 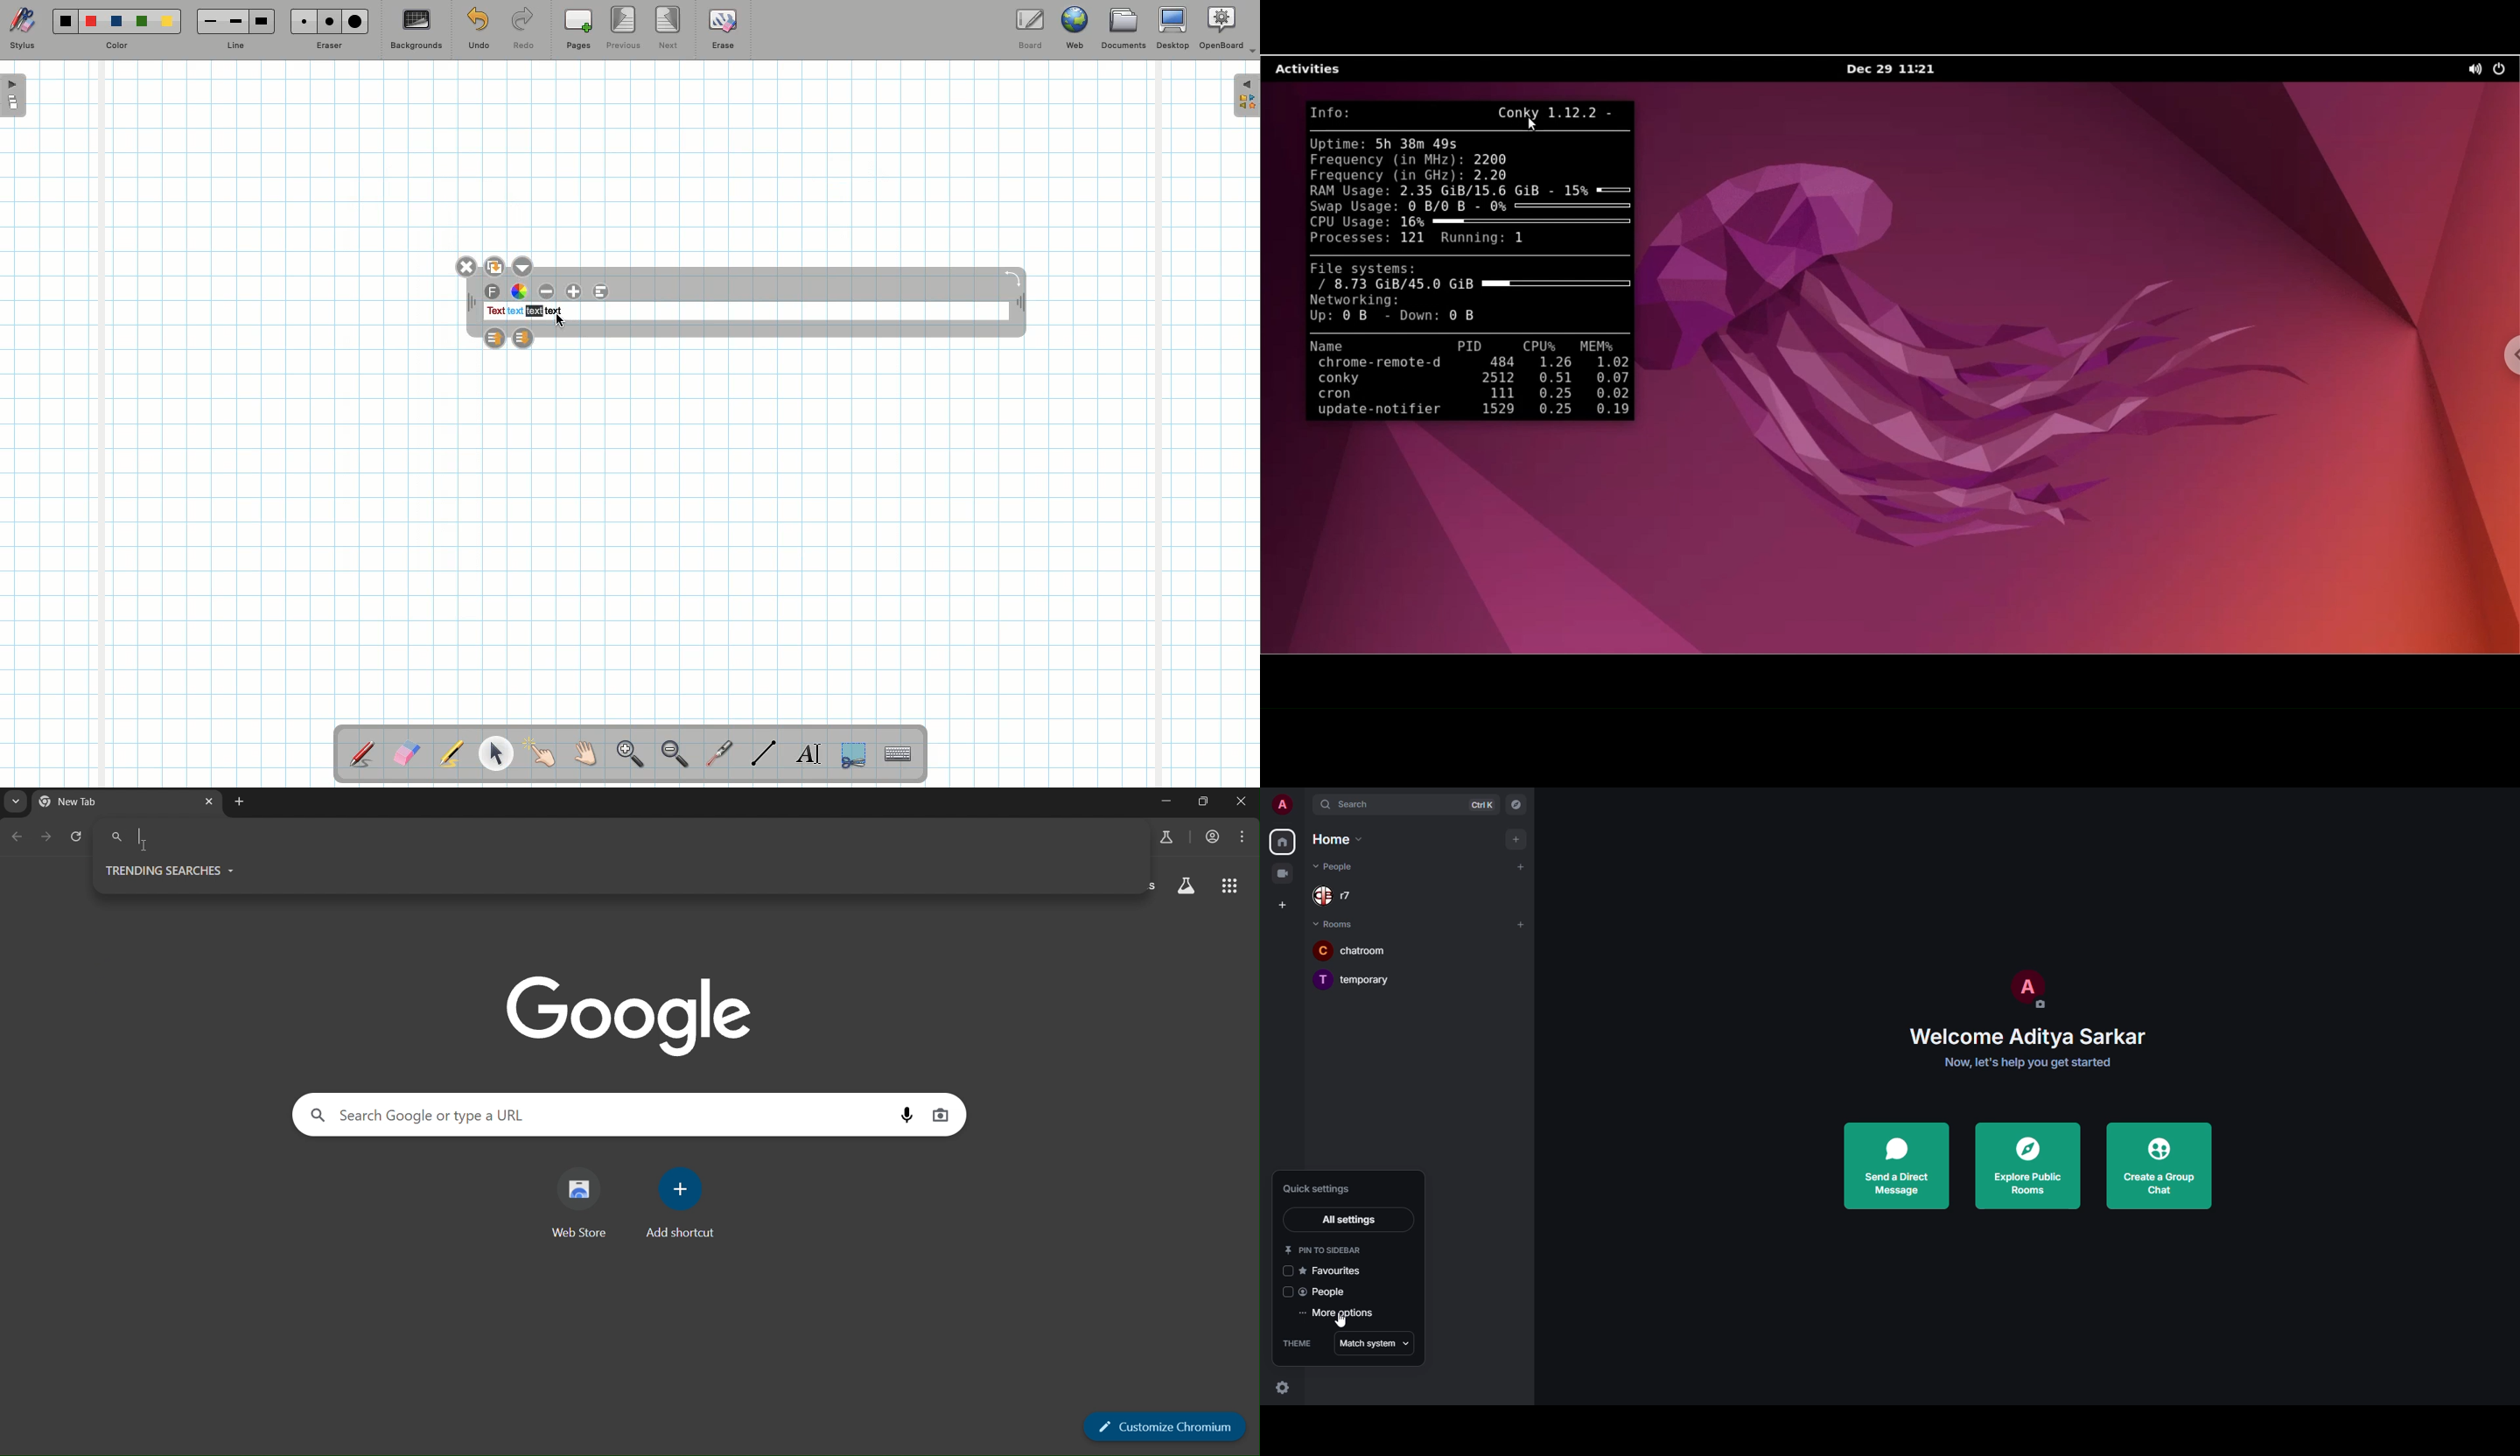 What do you see at coordinates (1517, 805) in the screenshot?
I see `navigator` at bounding box center [1517, 805].